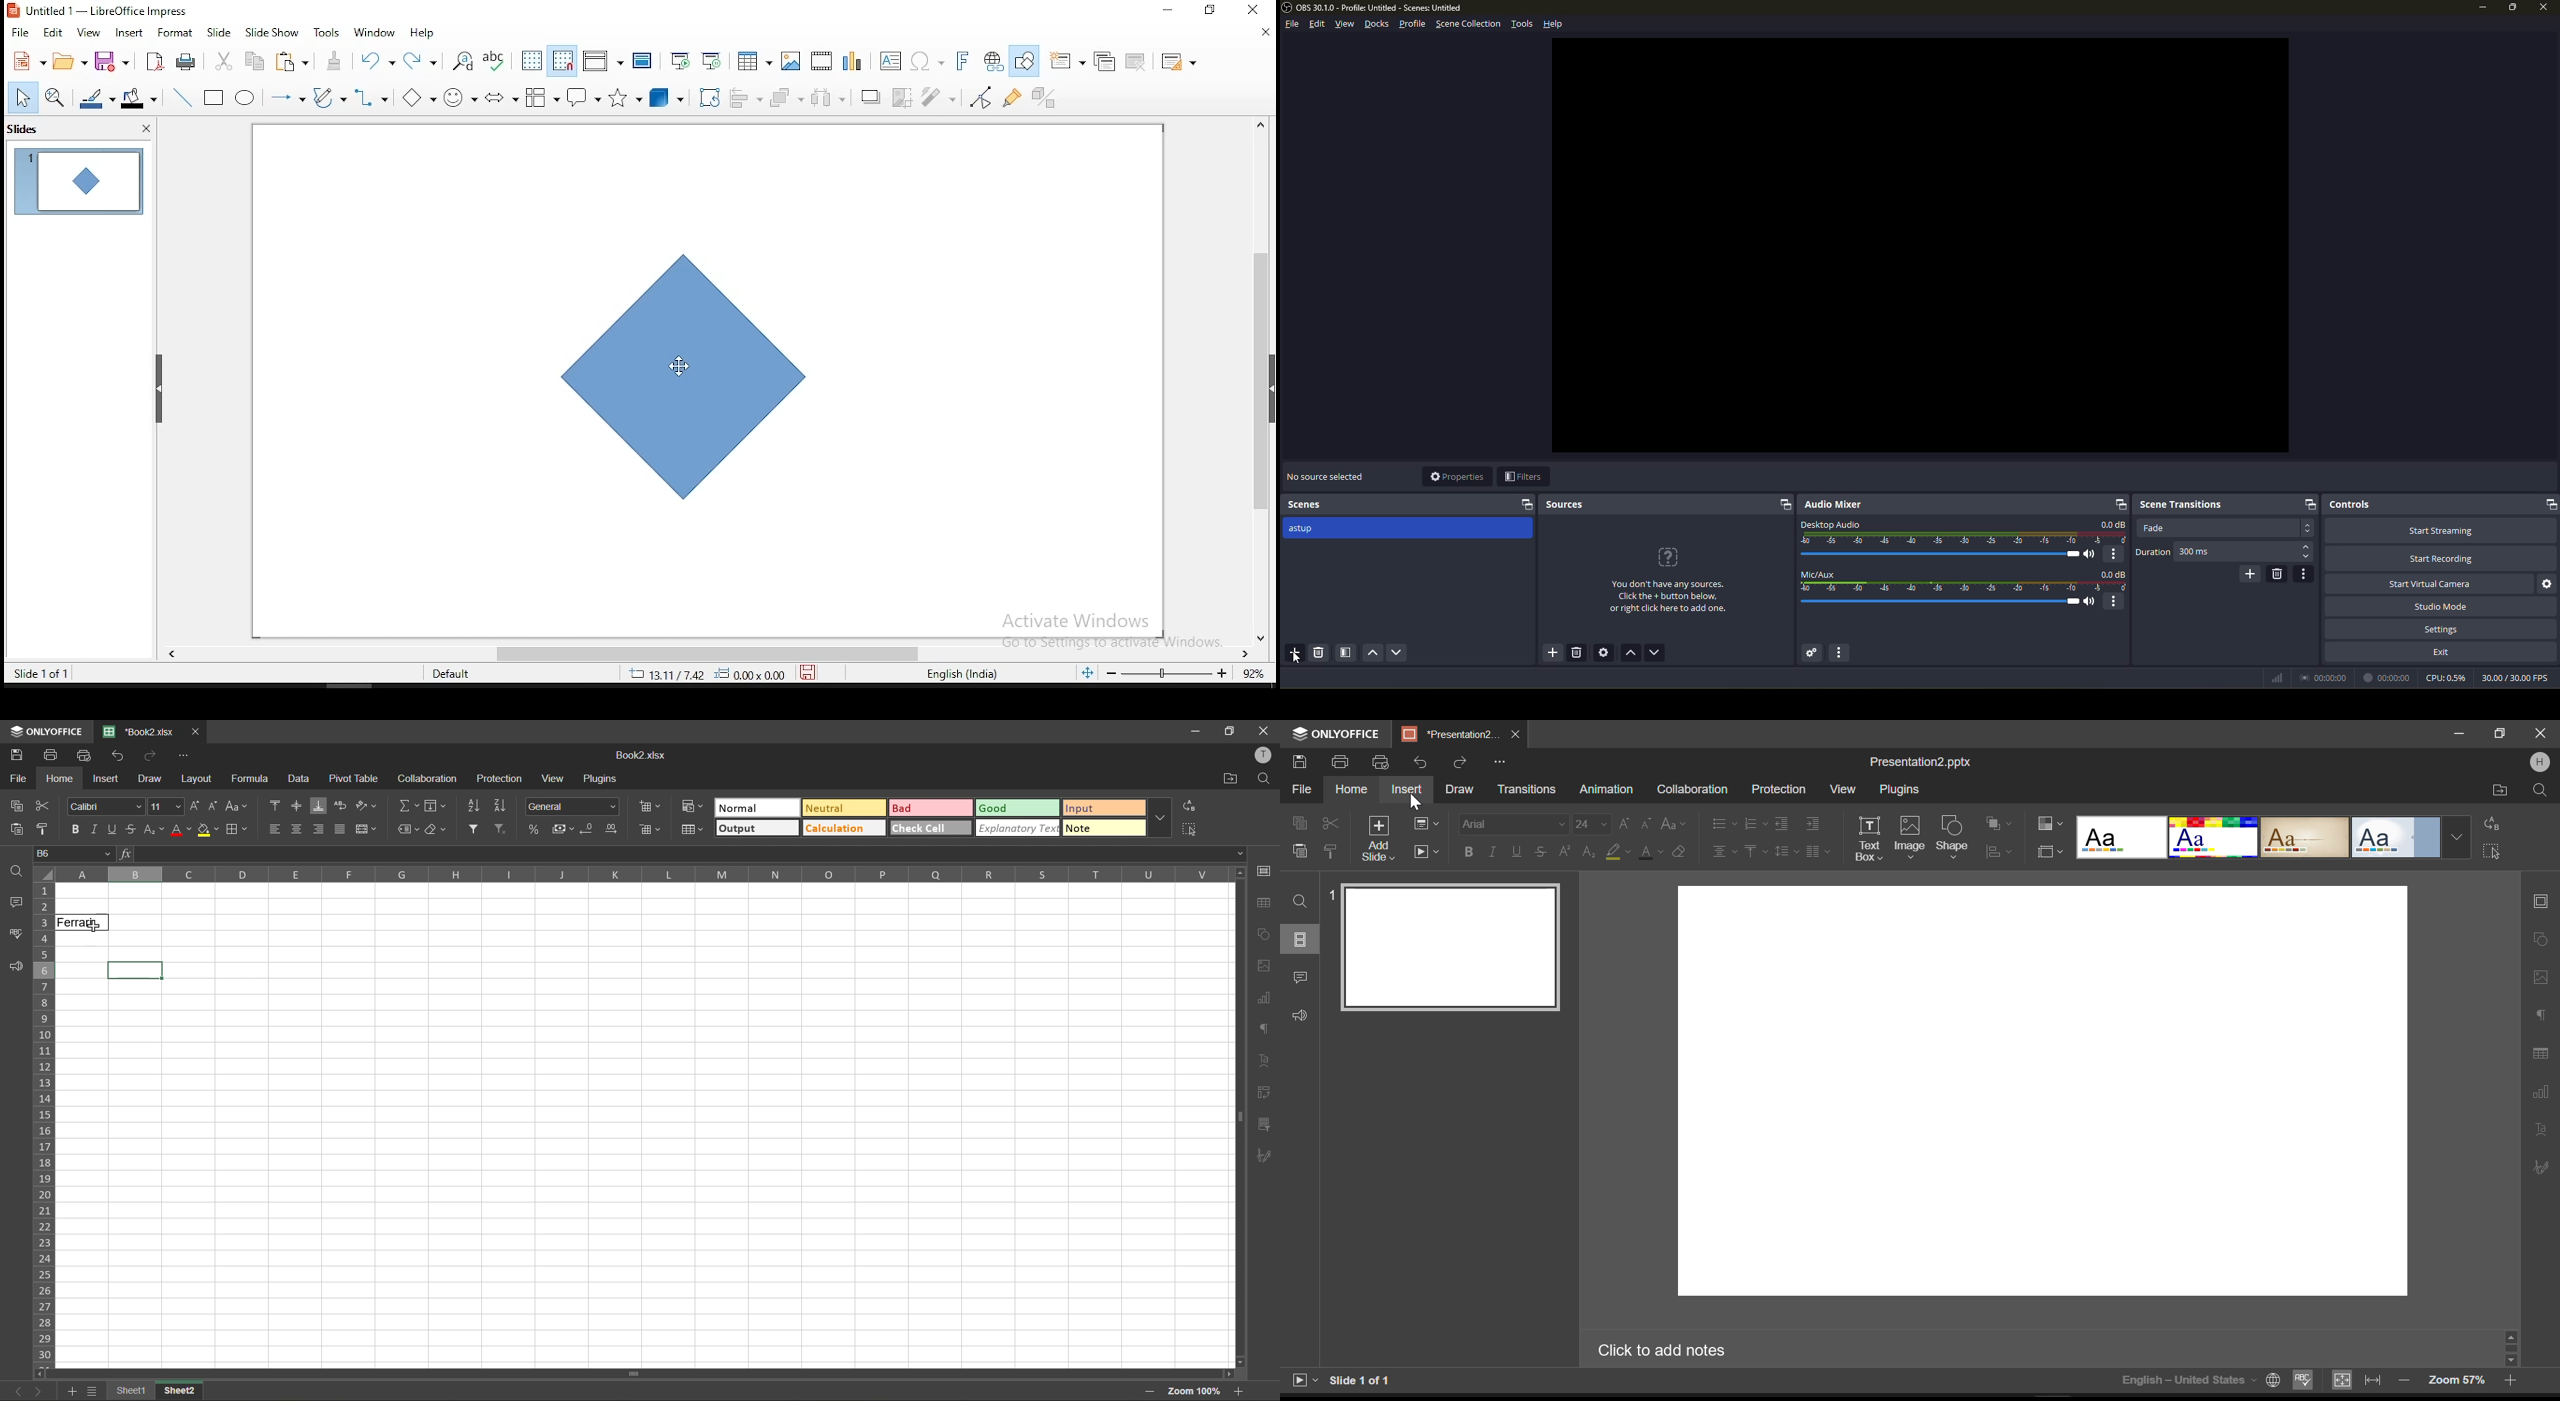 The width and height of the screenshot is (2576, 1428). I want to click on bold, so click(77, 831).